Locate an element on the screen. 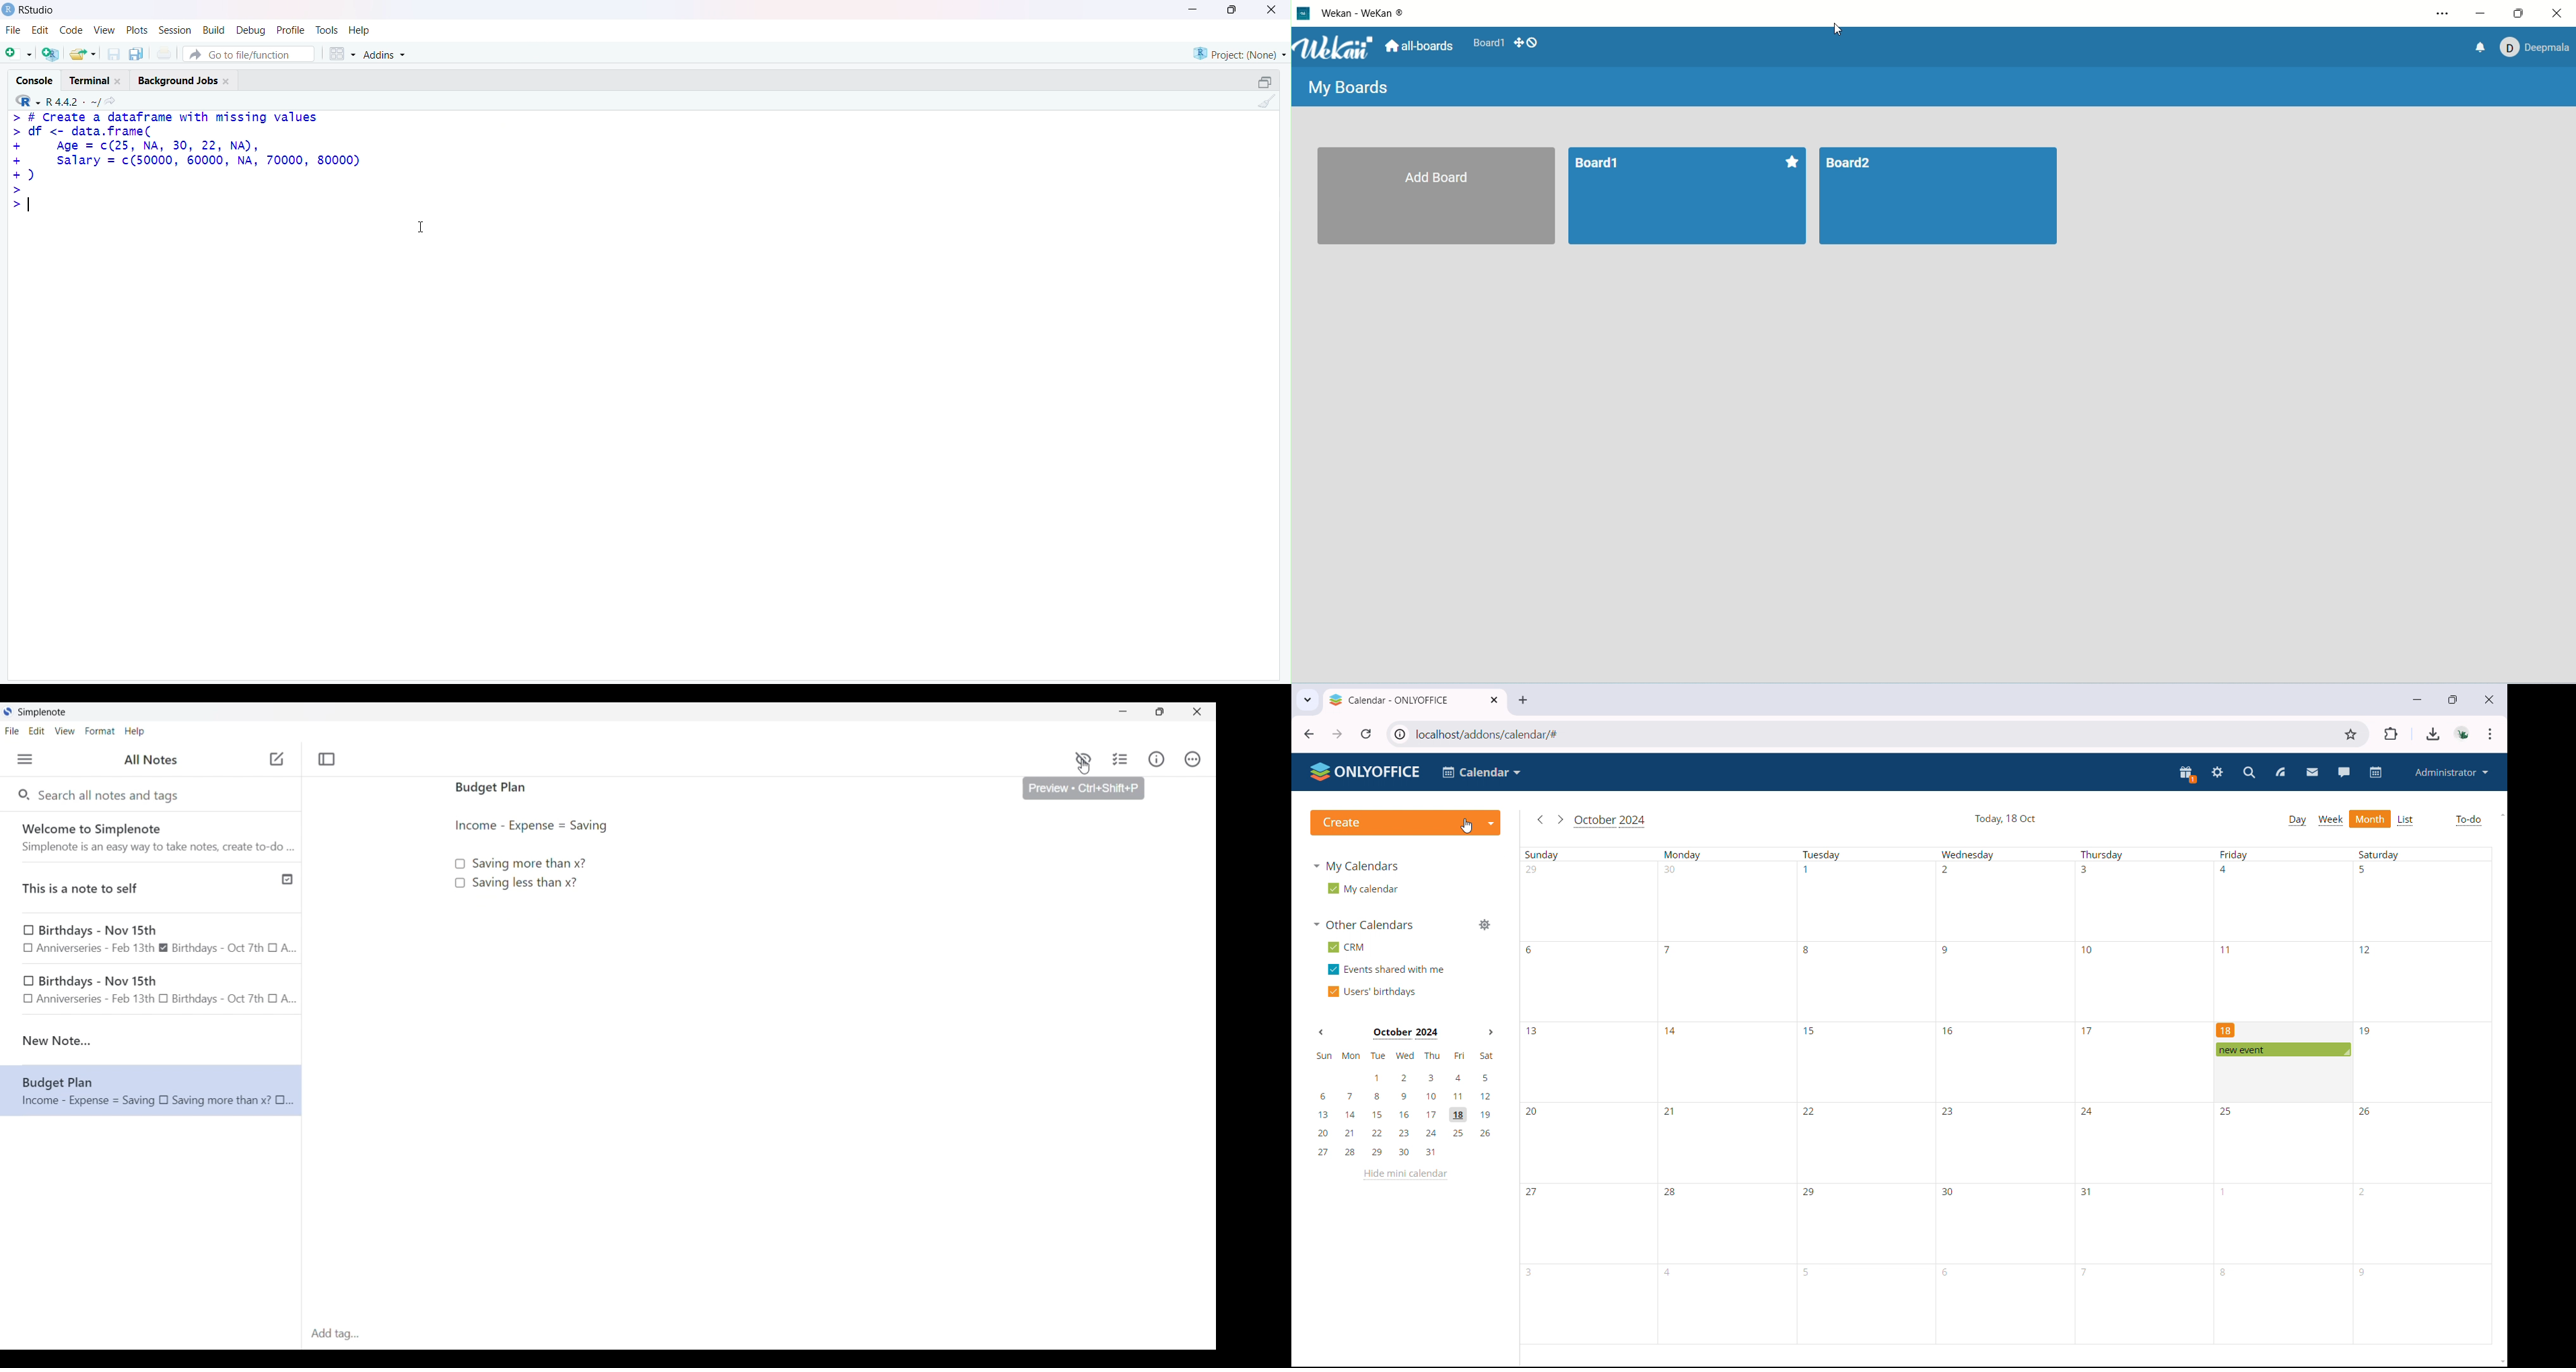 The width and height of the screenshot is (2576, 1372). Build is located at coordinates (214, 30).